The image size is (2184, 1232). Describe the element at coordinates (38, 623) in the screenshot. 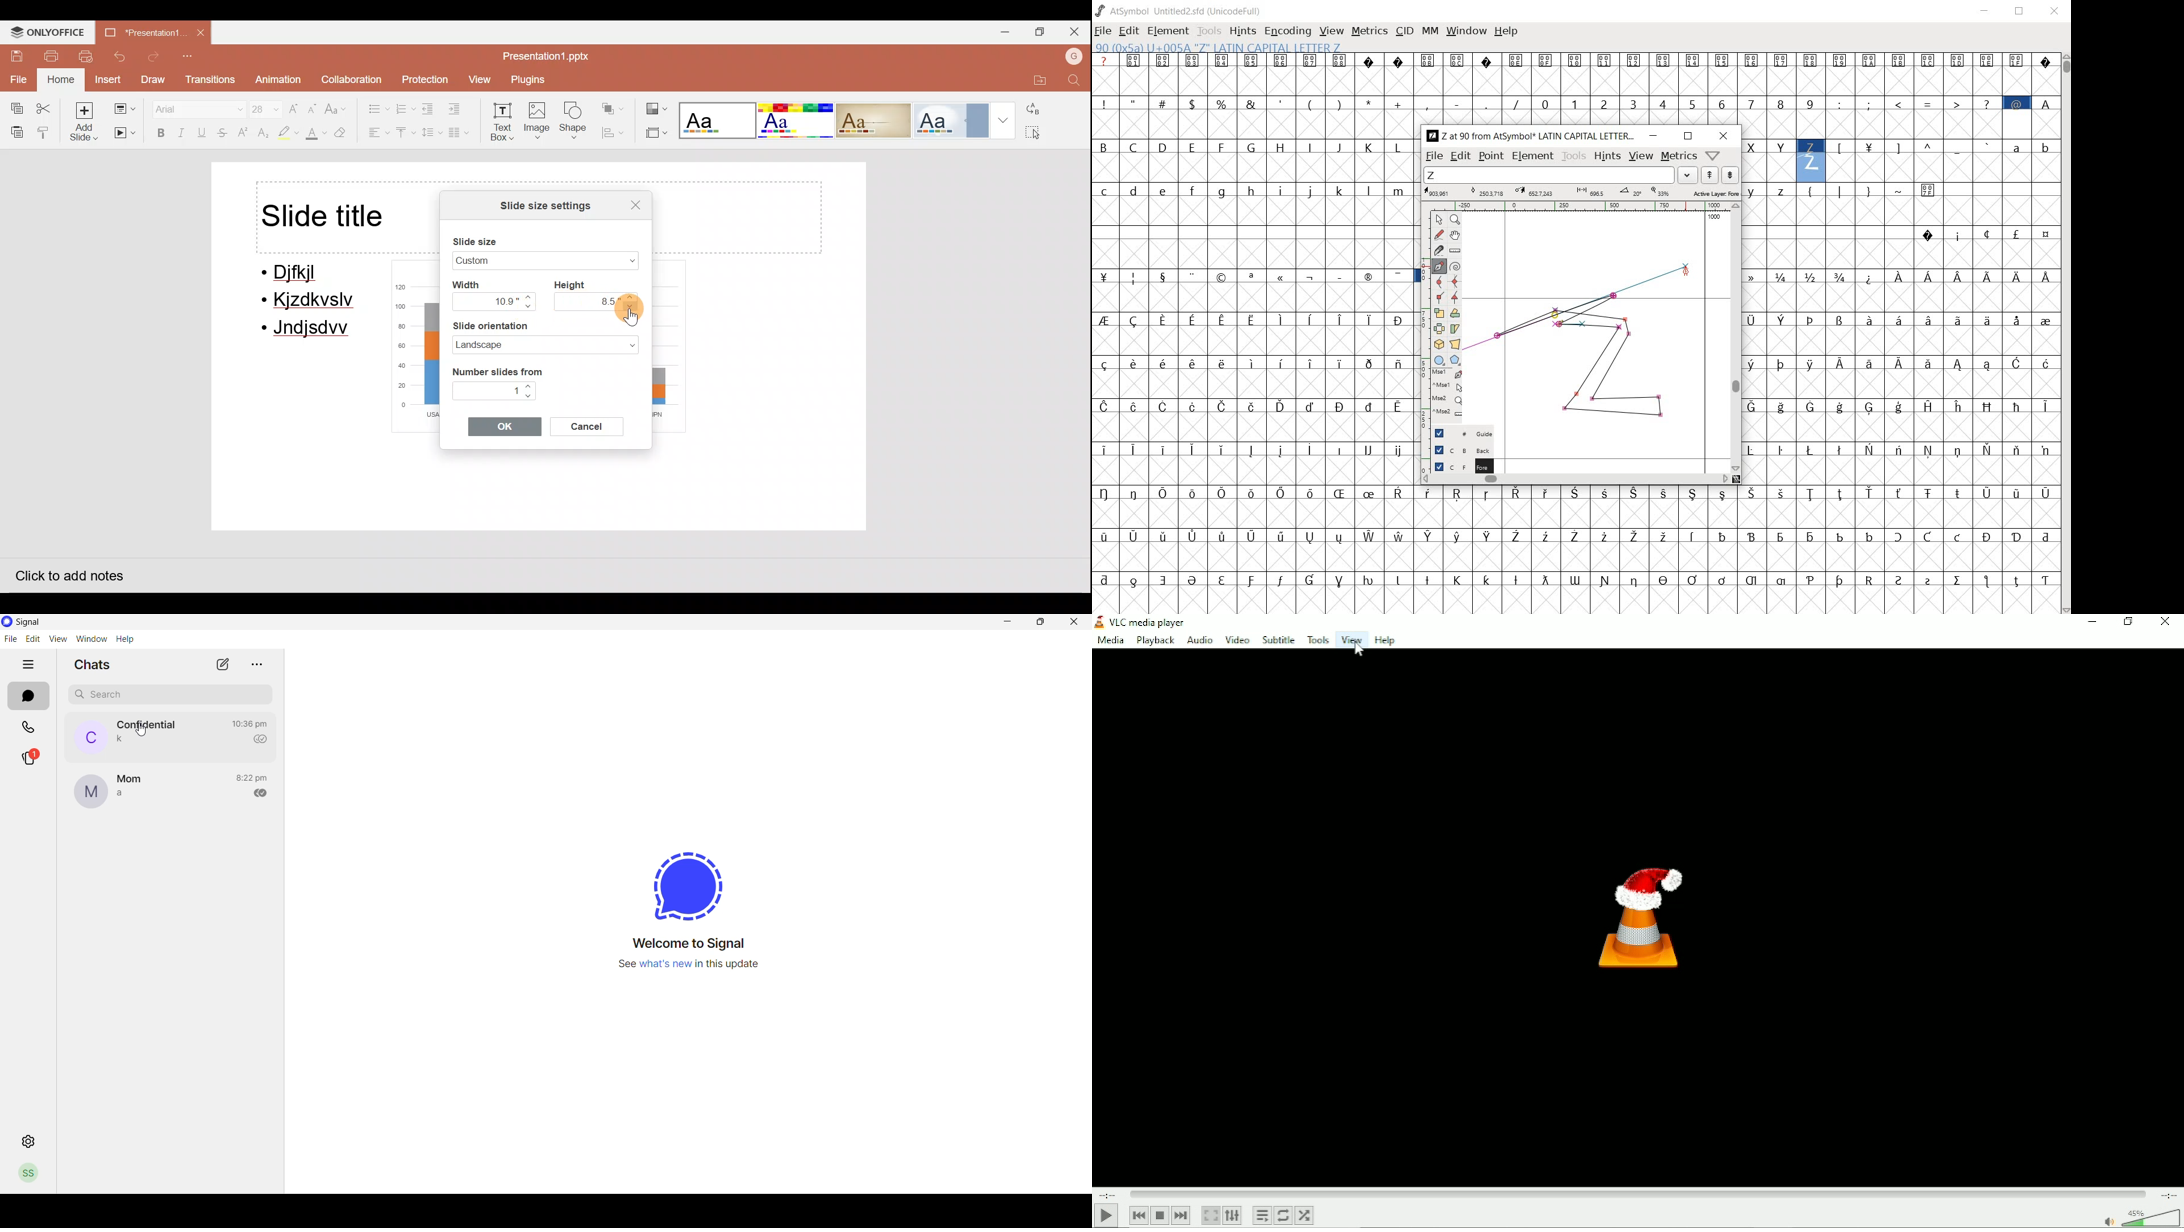

I see `Signal logo` at that location.